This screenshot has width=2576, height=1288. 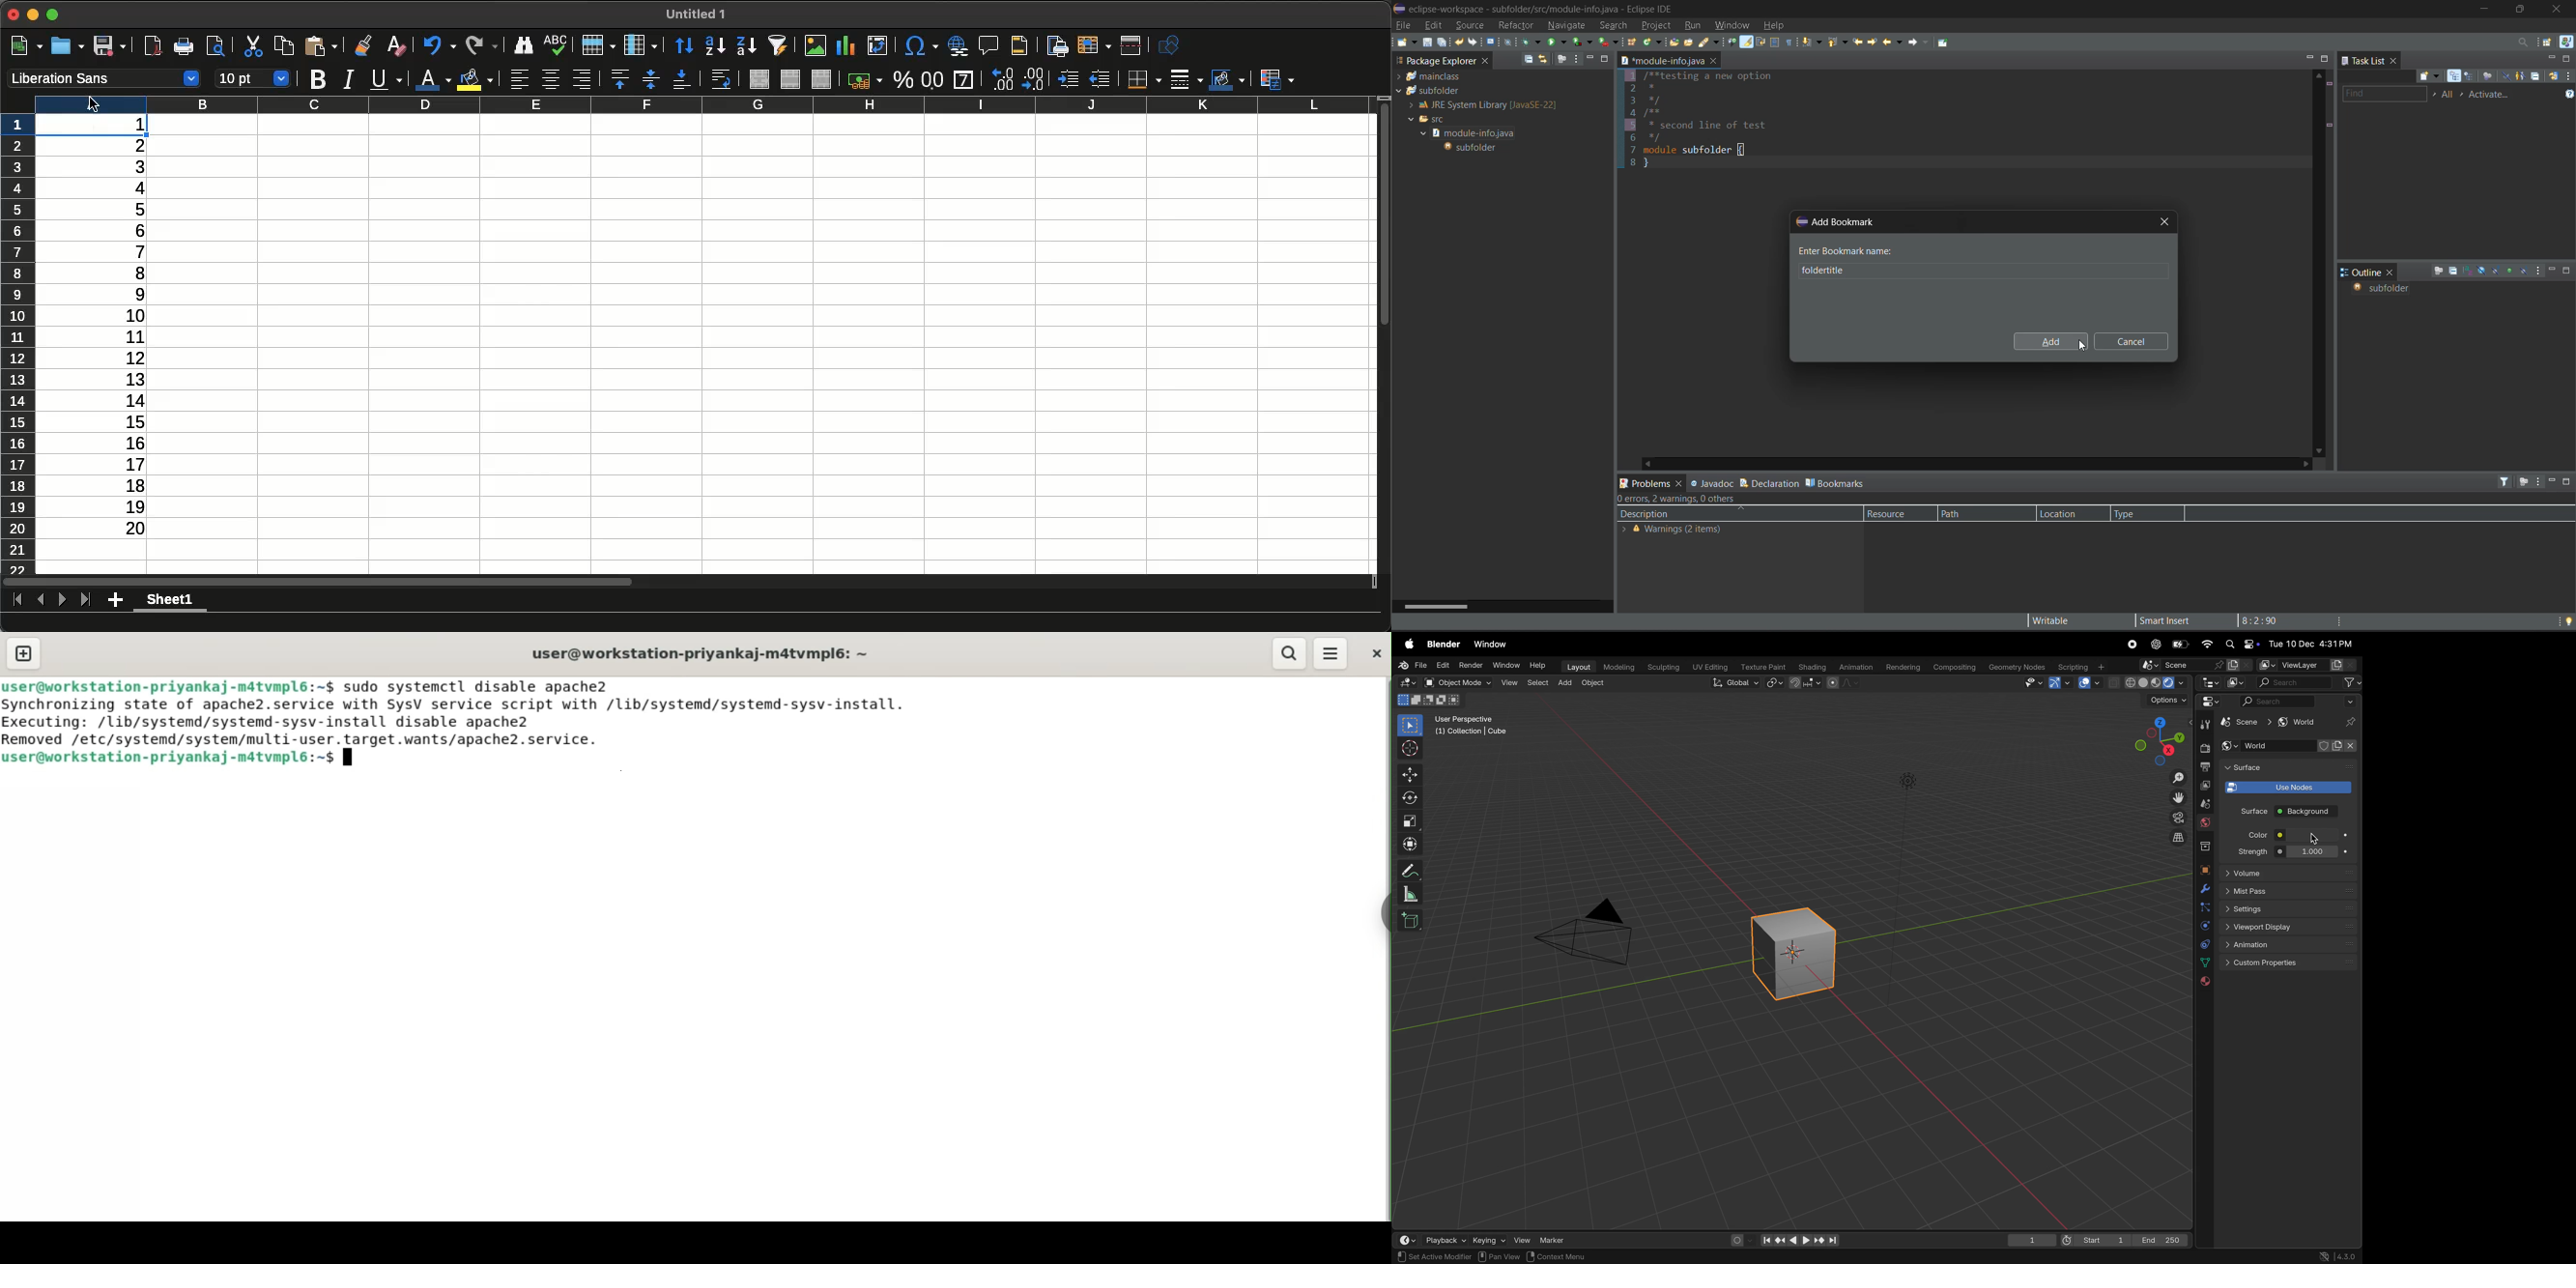 What do you see at coordinates (1528, 59) in the screenshot?
I see `collapse all` at bounding box center [1528, 59].